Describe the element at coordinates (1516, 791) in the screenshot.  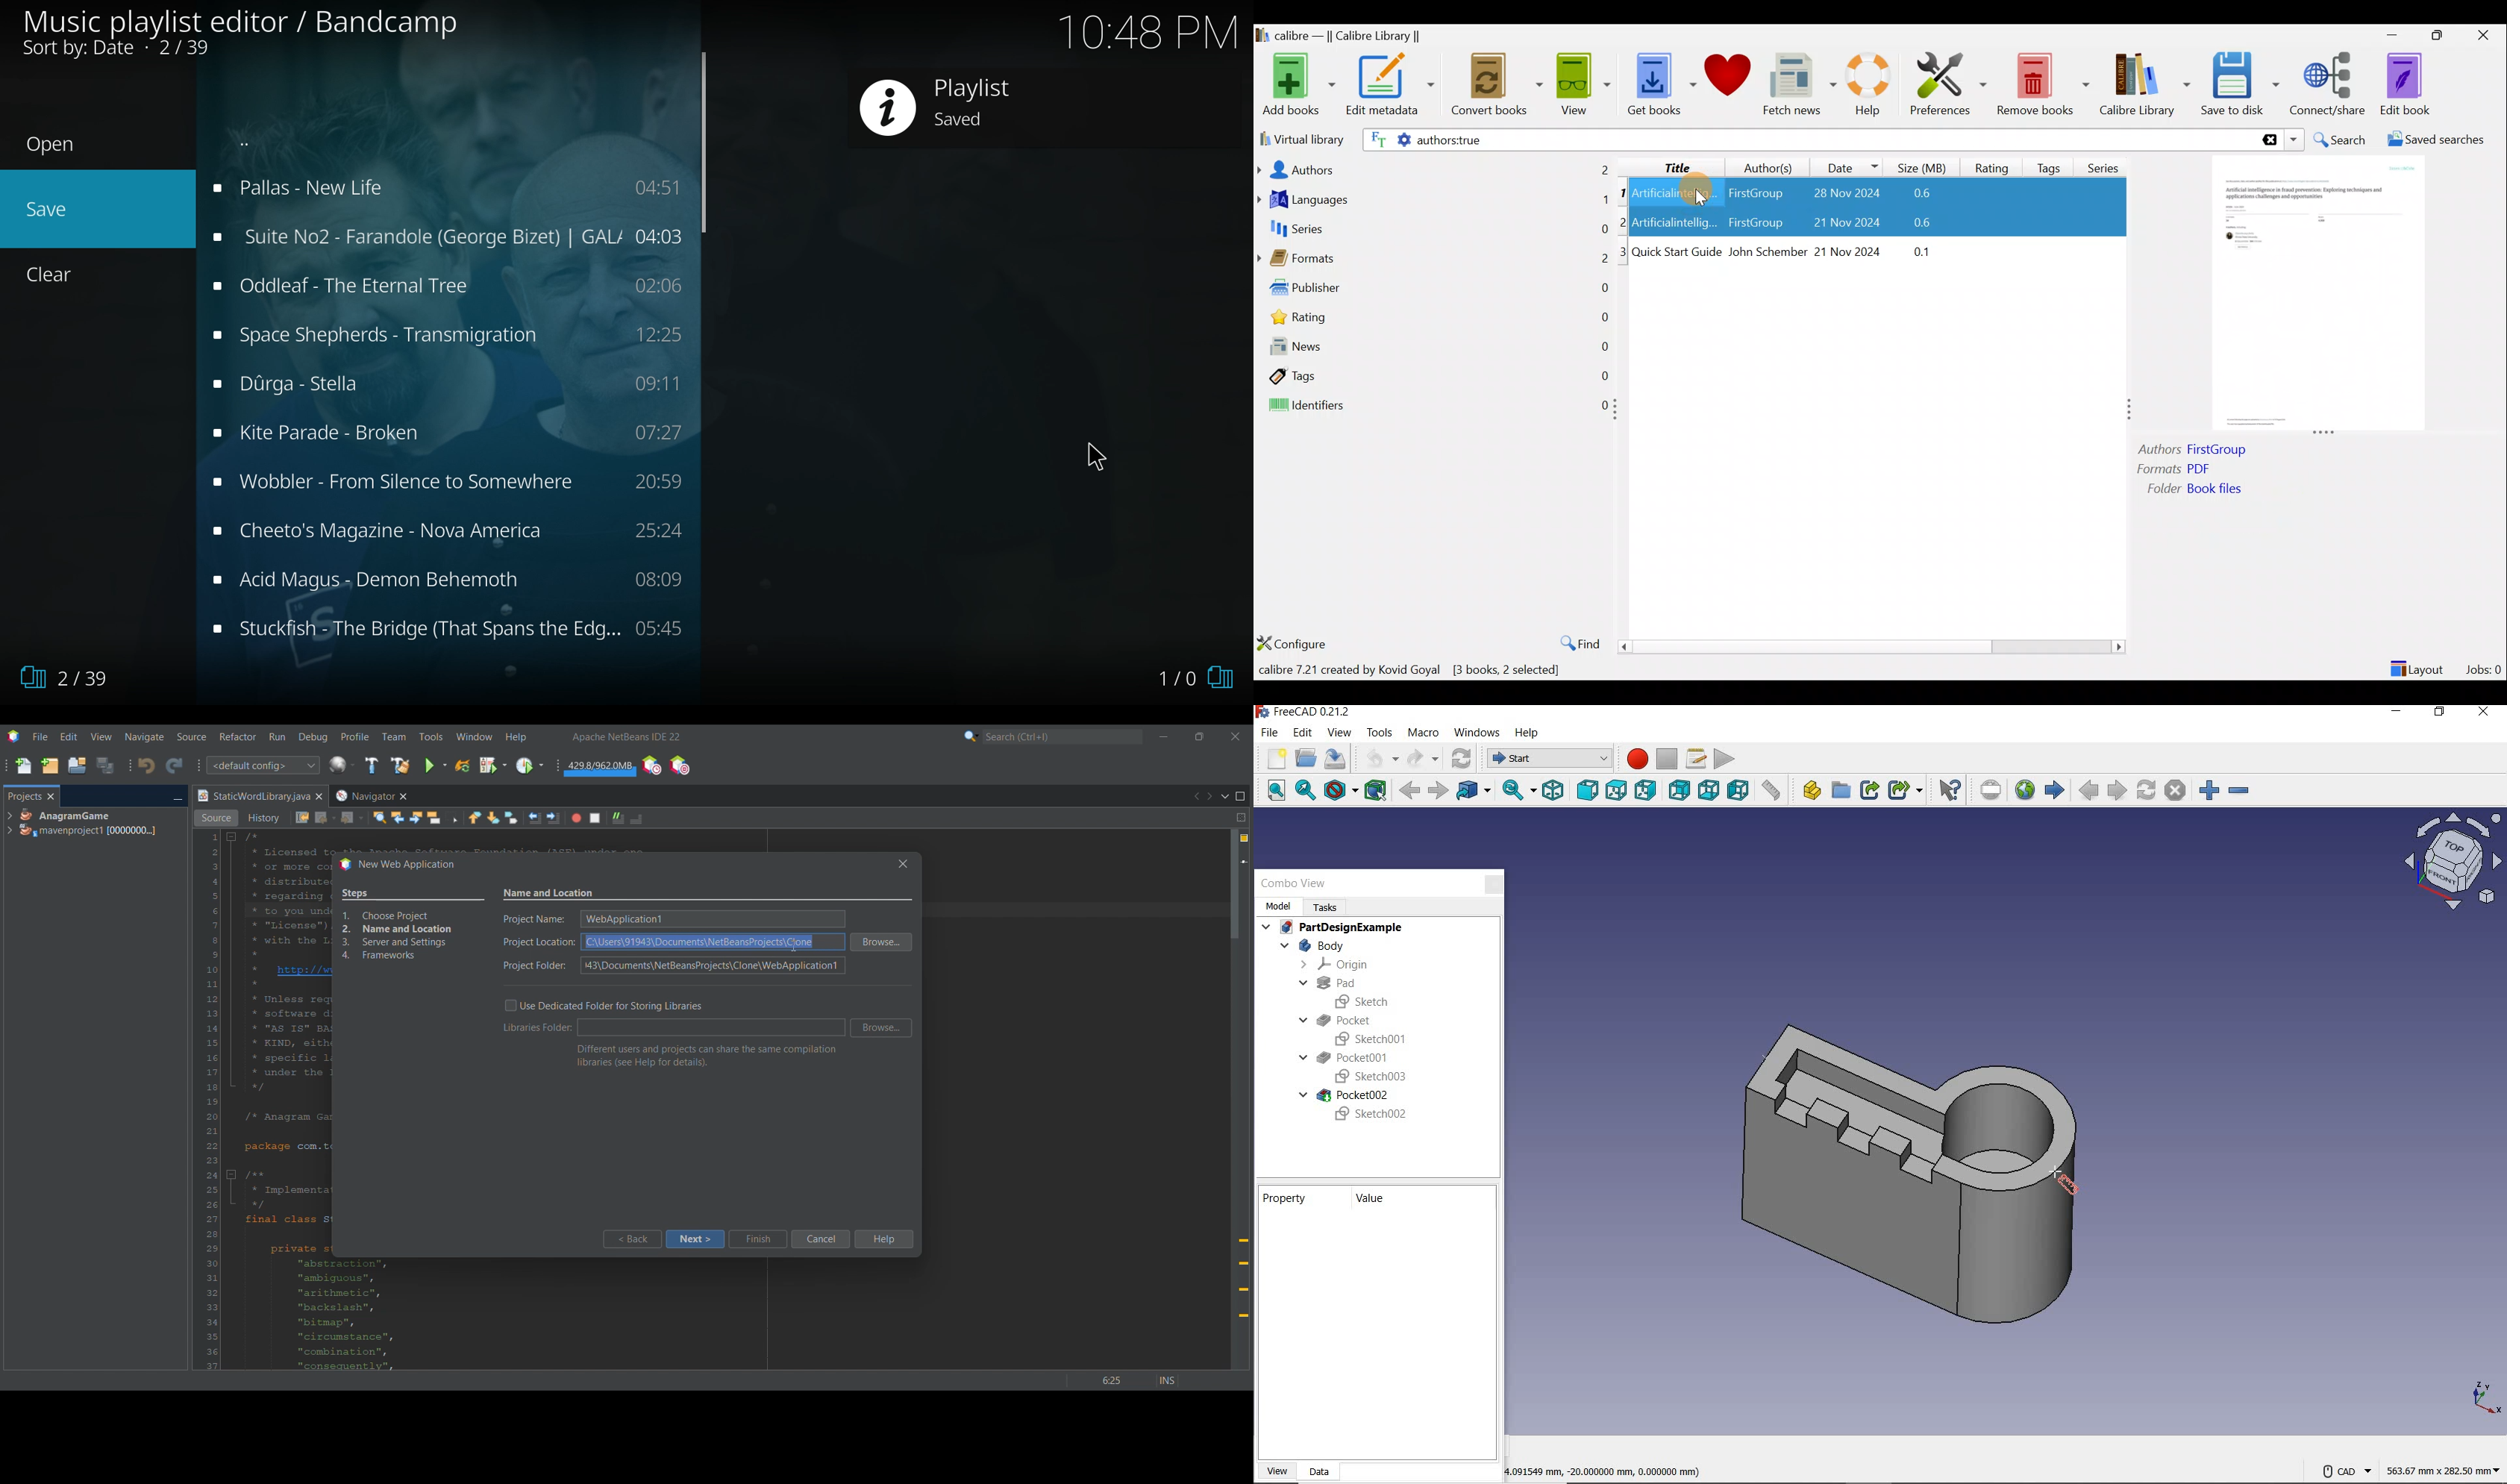
I see `sync view` at that location.